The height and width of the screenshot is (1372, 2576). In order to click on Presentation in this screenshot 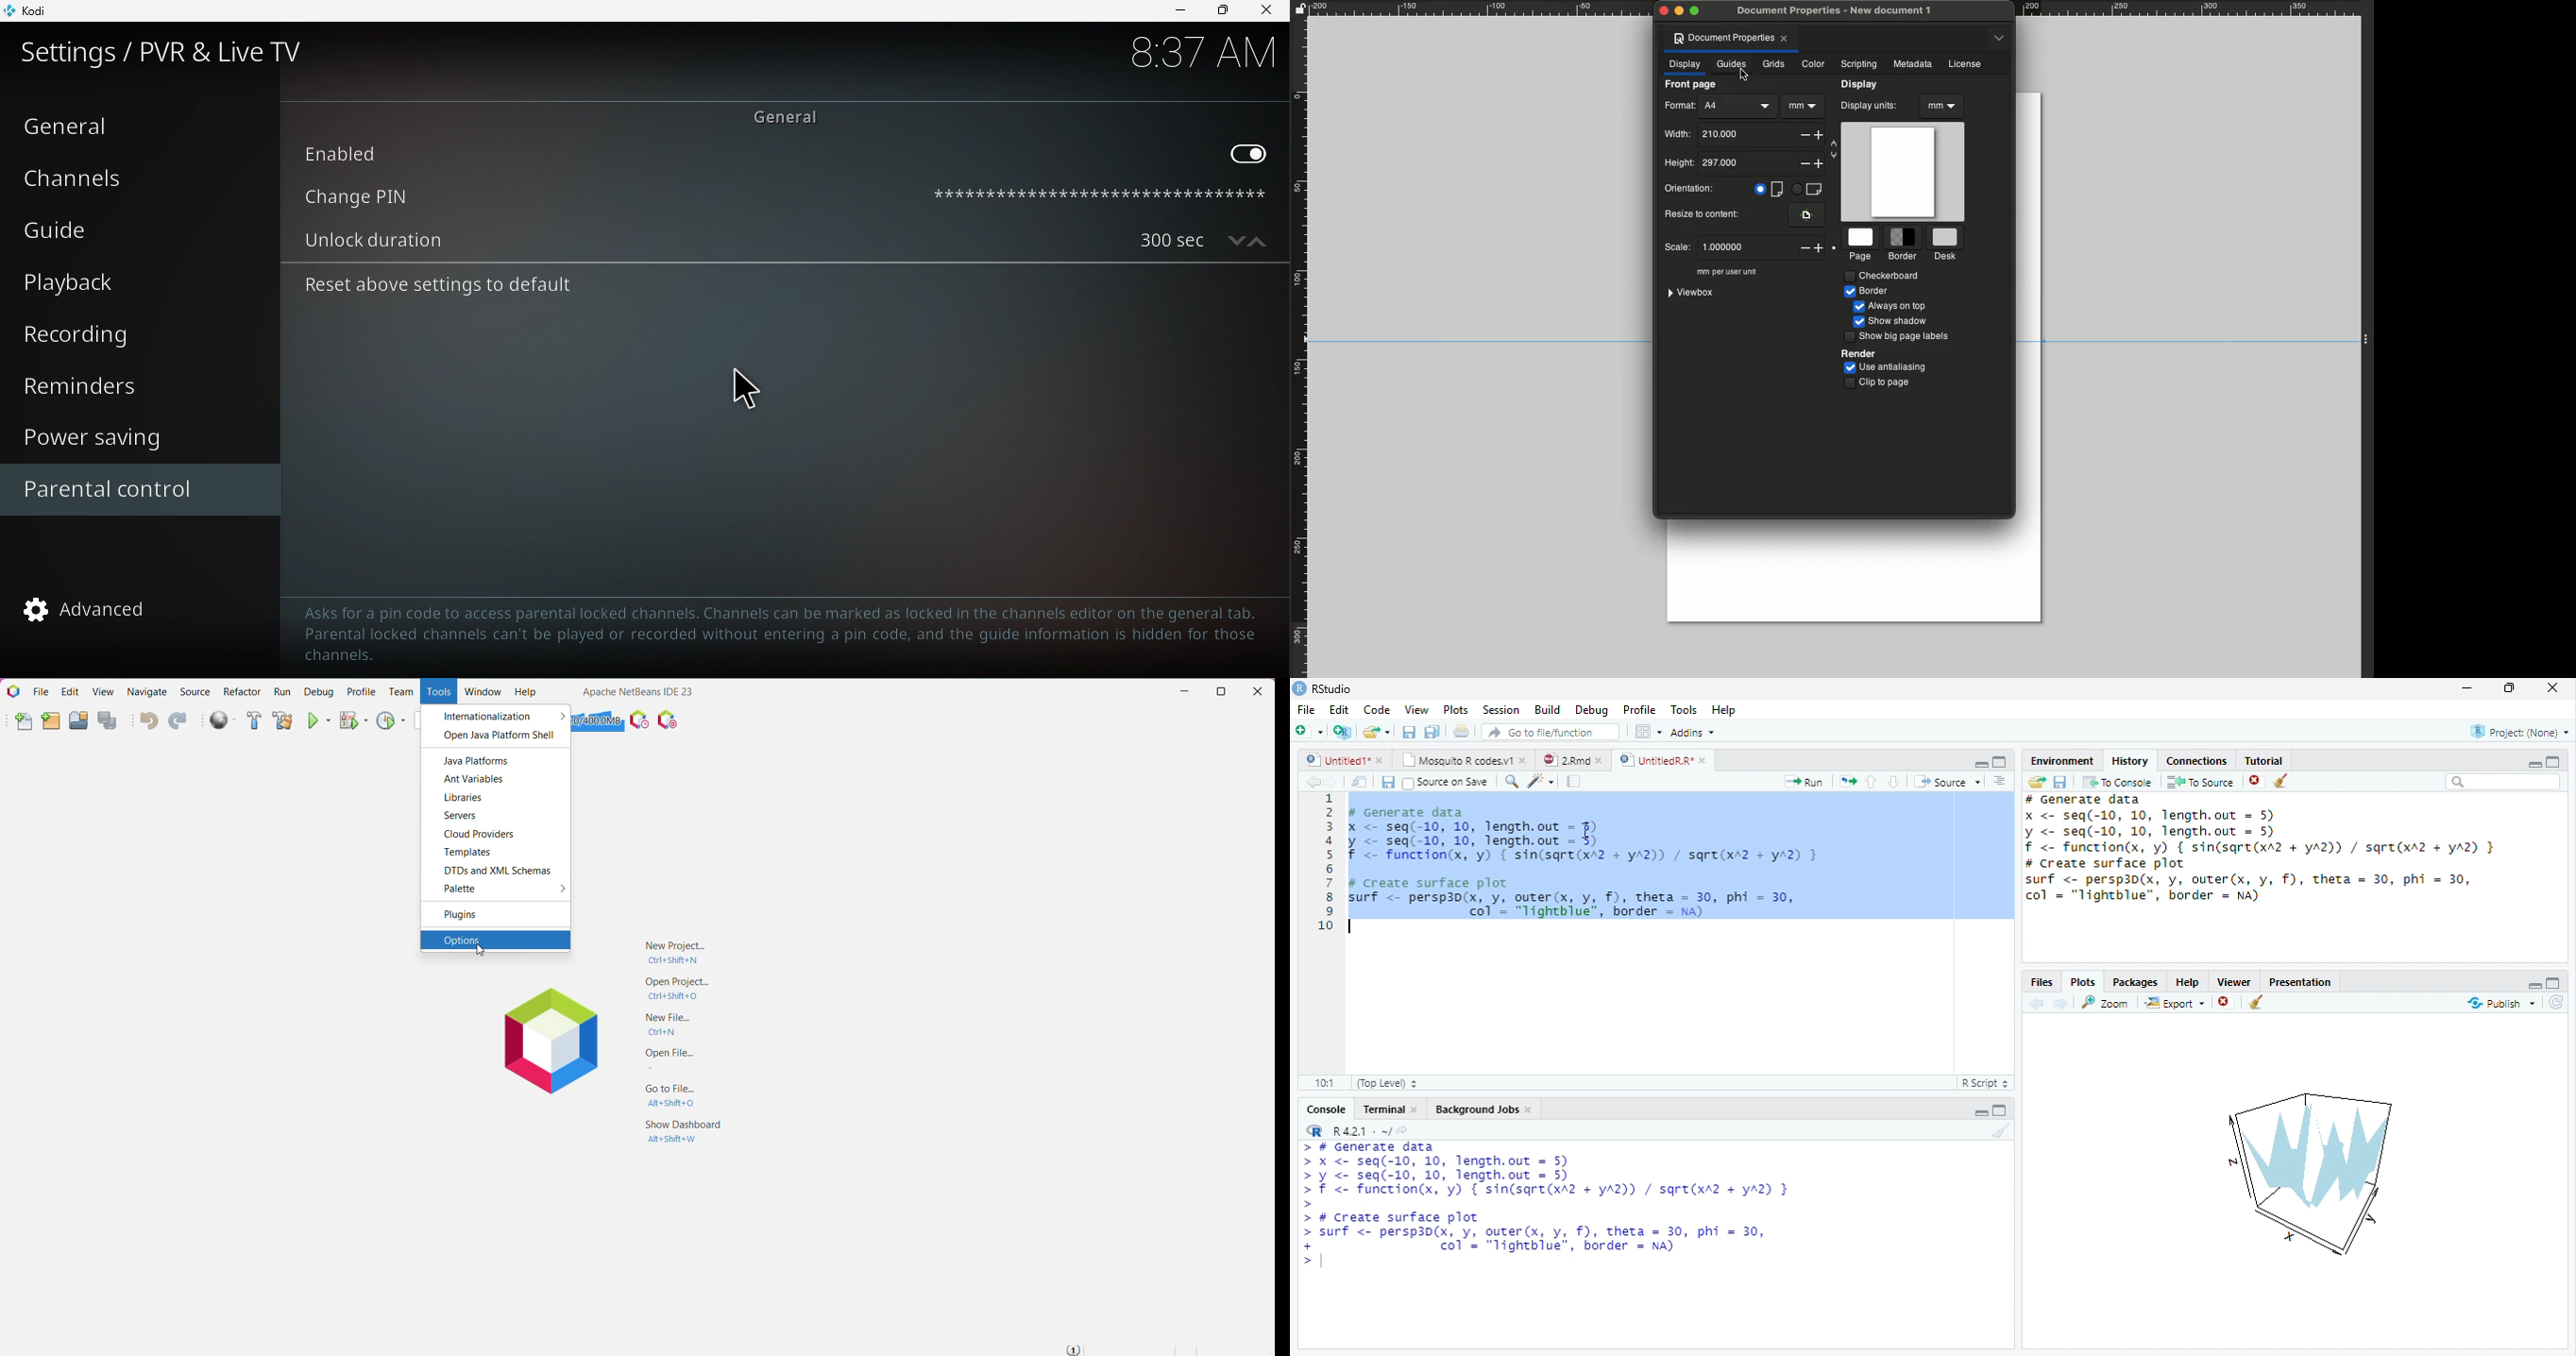, I will do `click(2300, 981)`.